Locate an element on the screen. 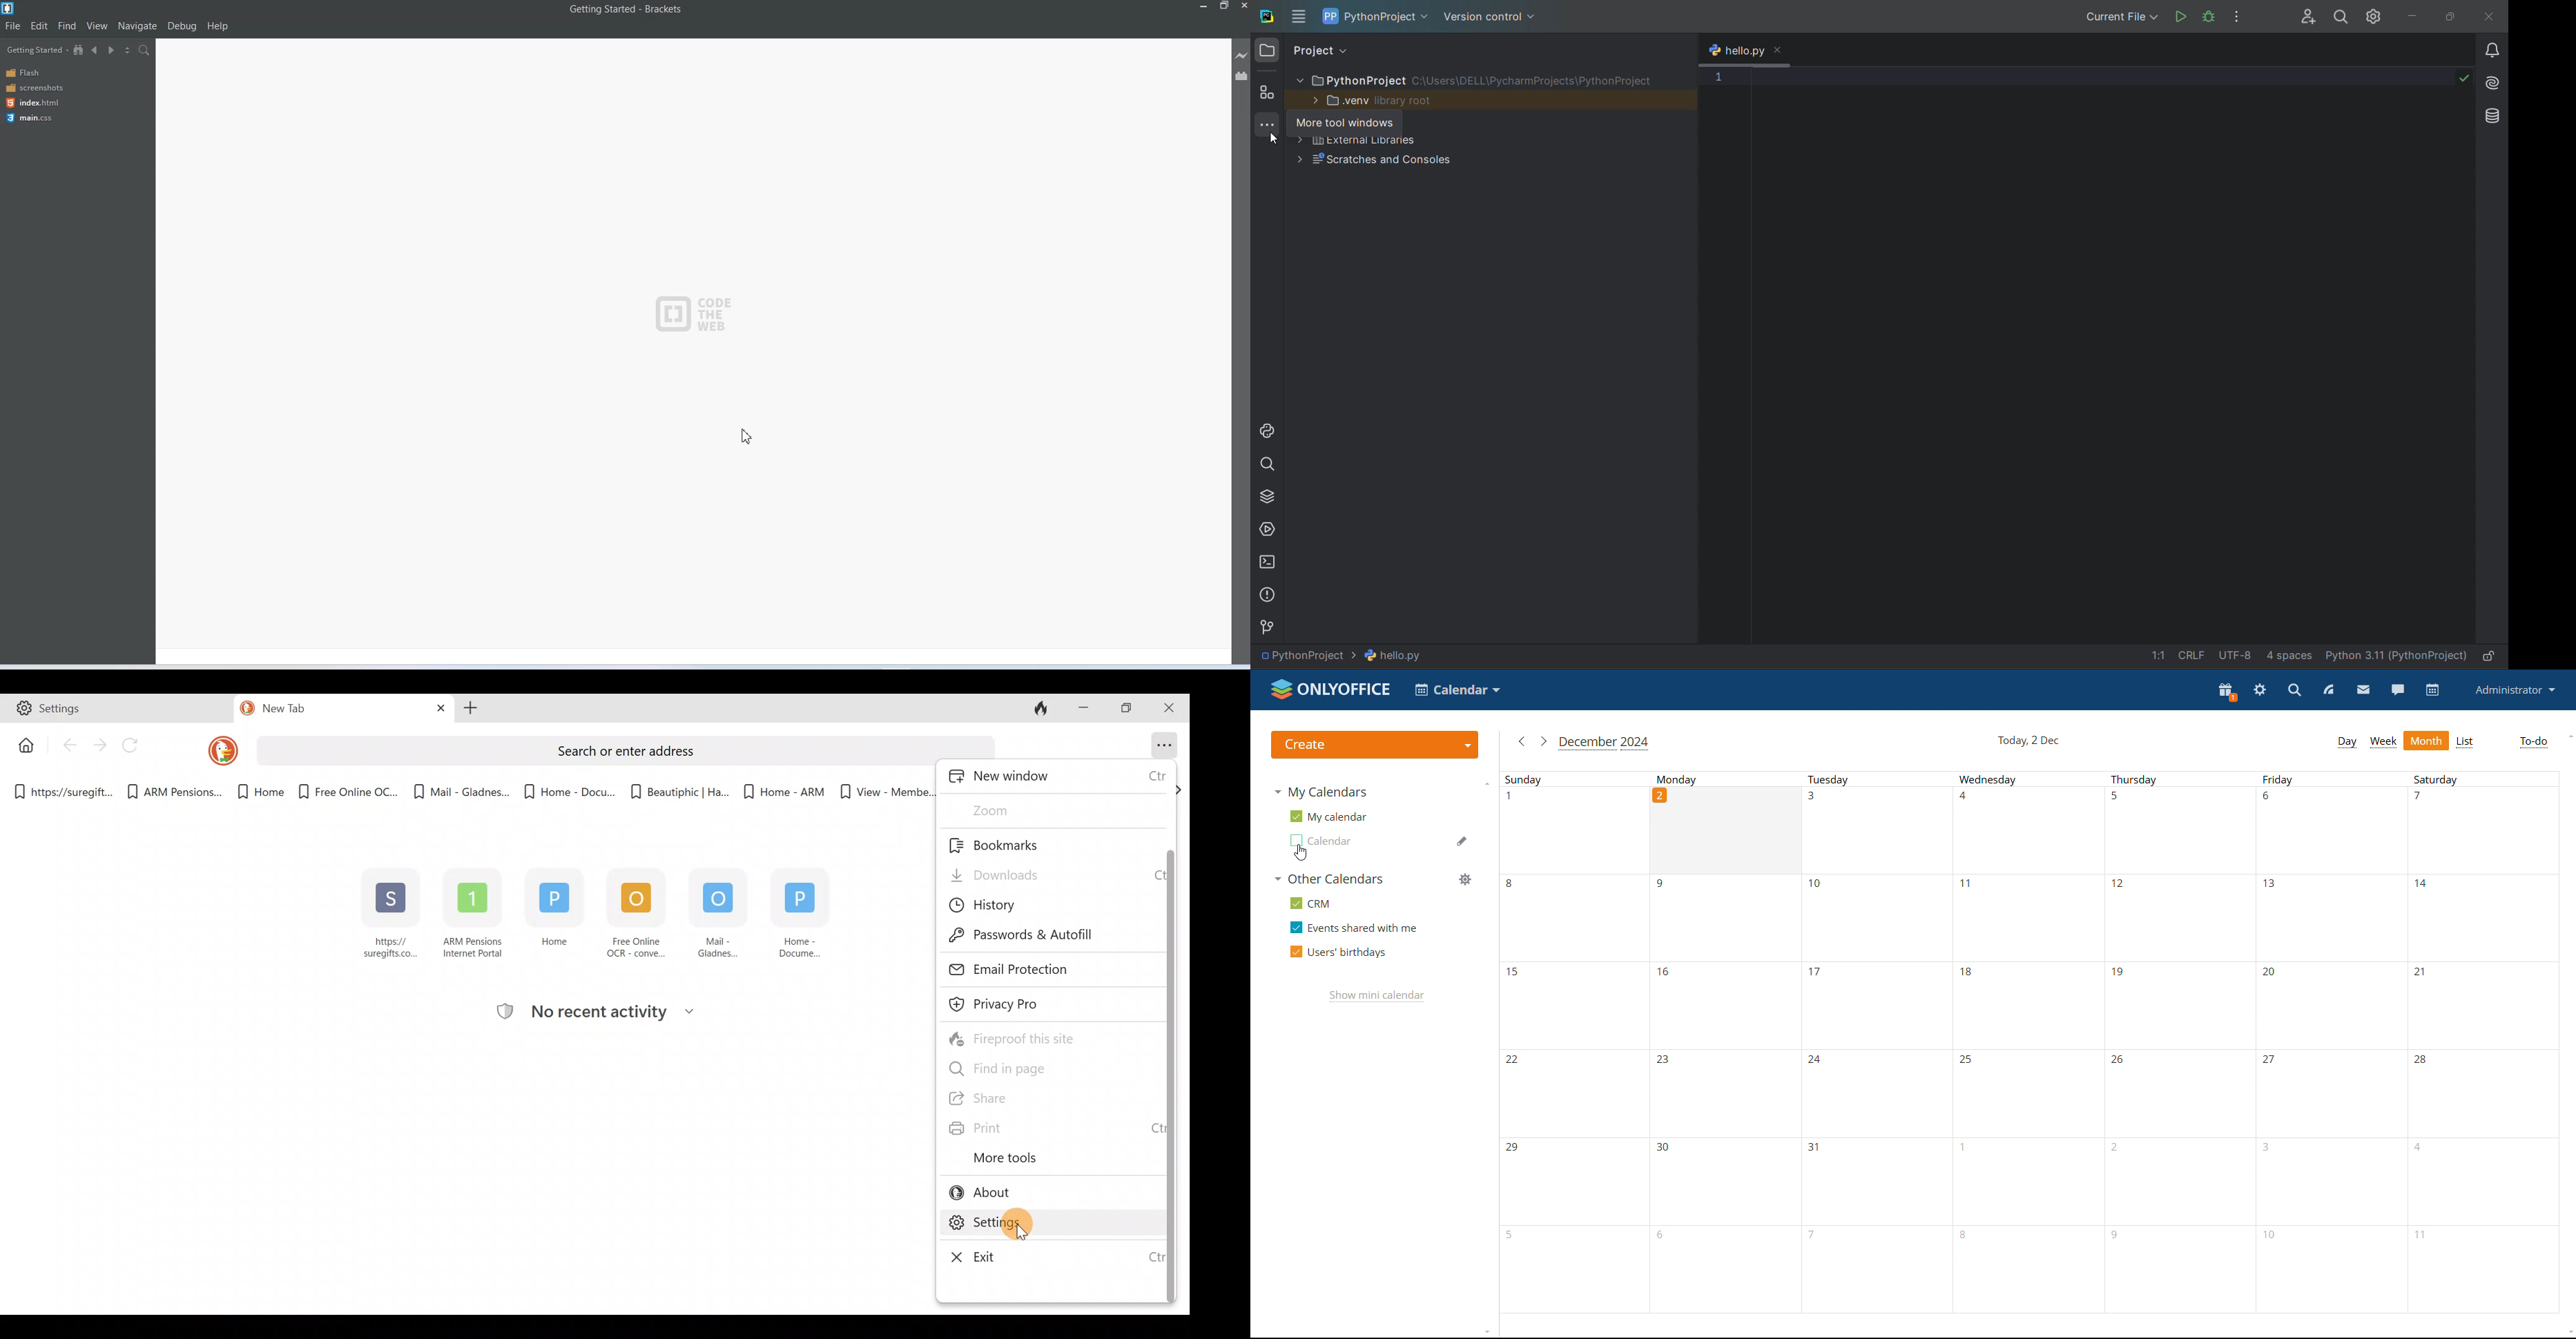  Navigate backward is located at coordinates (96, 49).